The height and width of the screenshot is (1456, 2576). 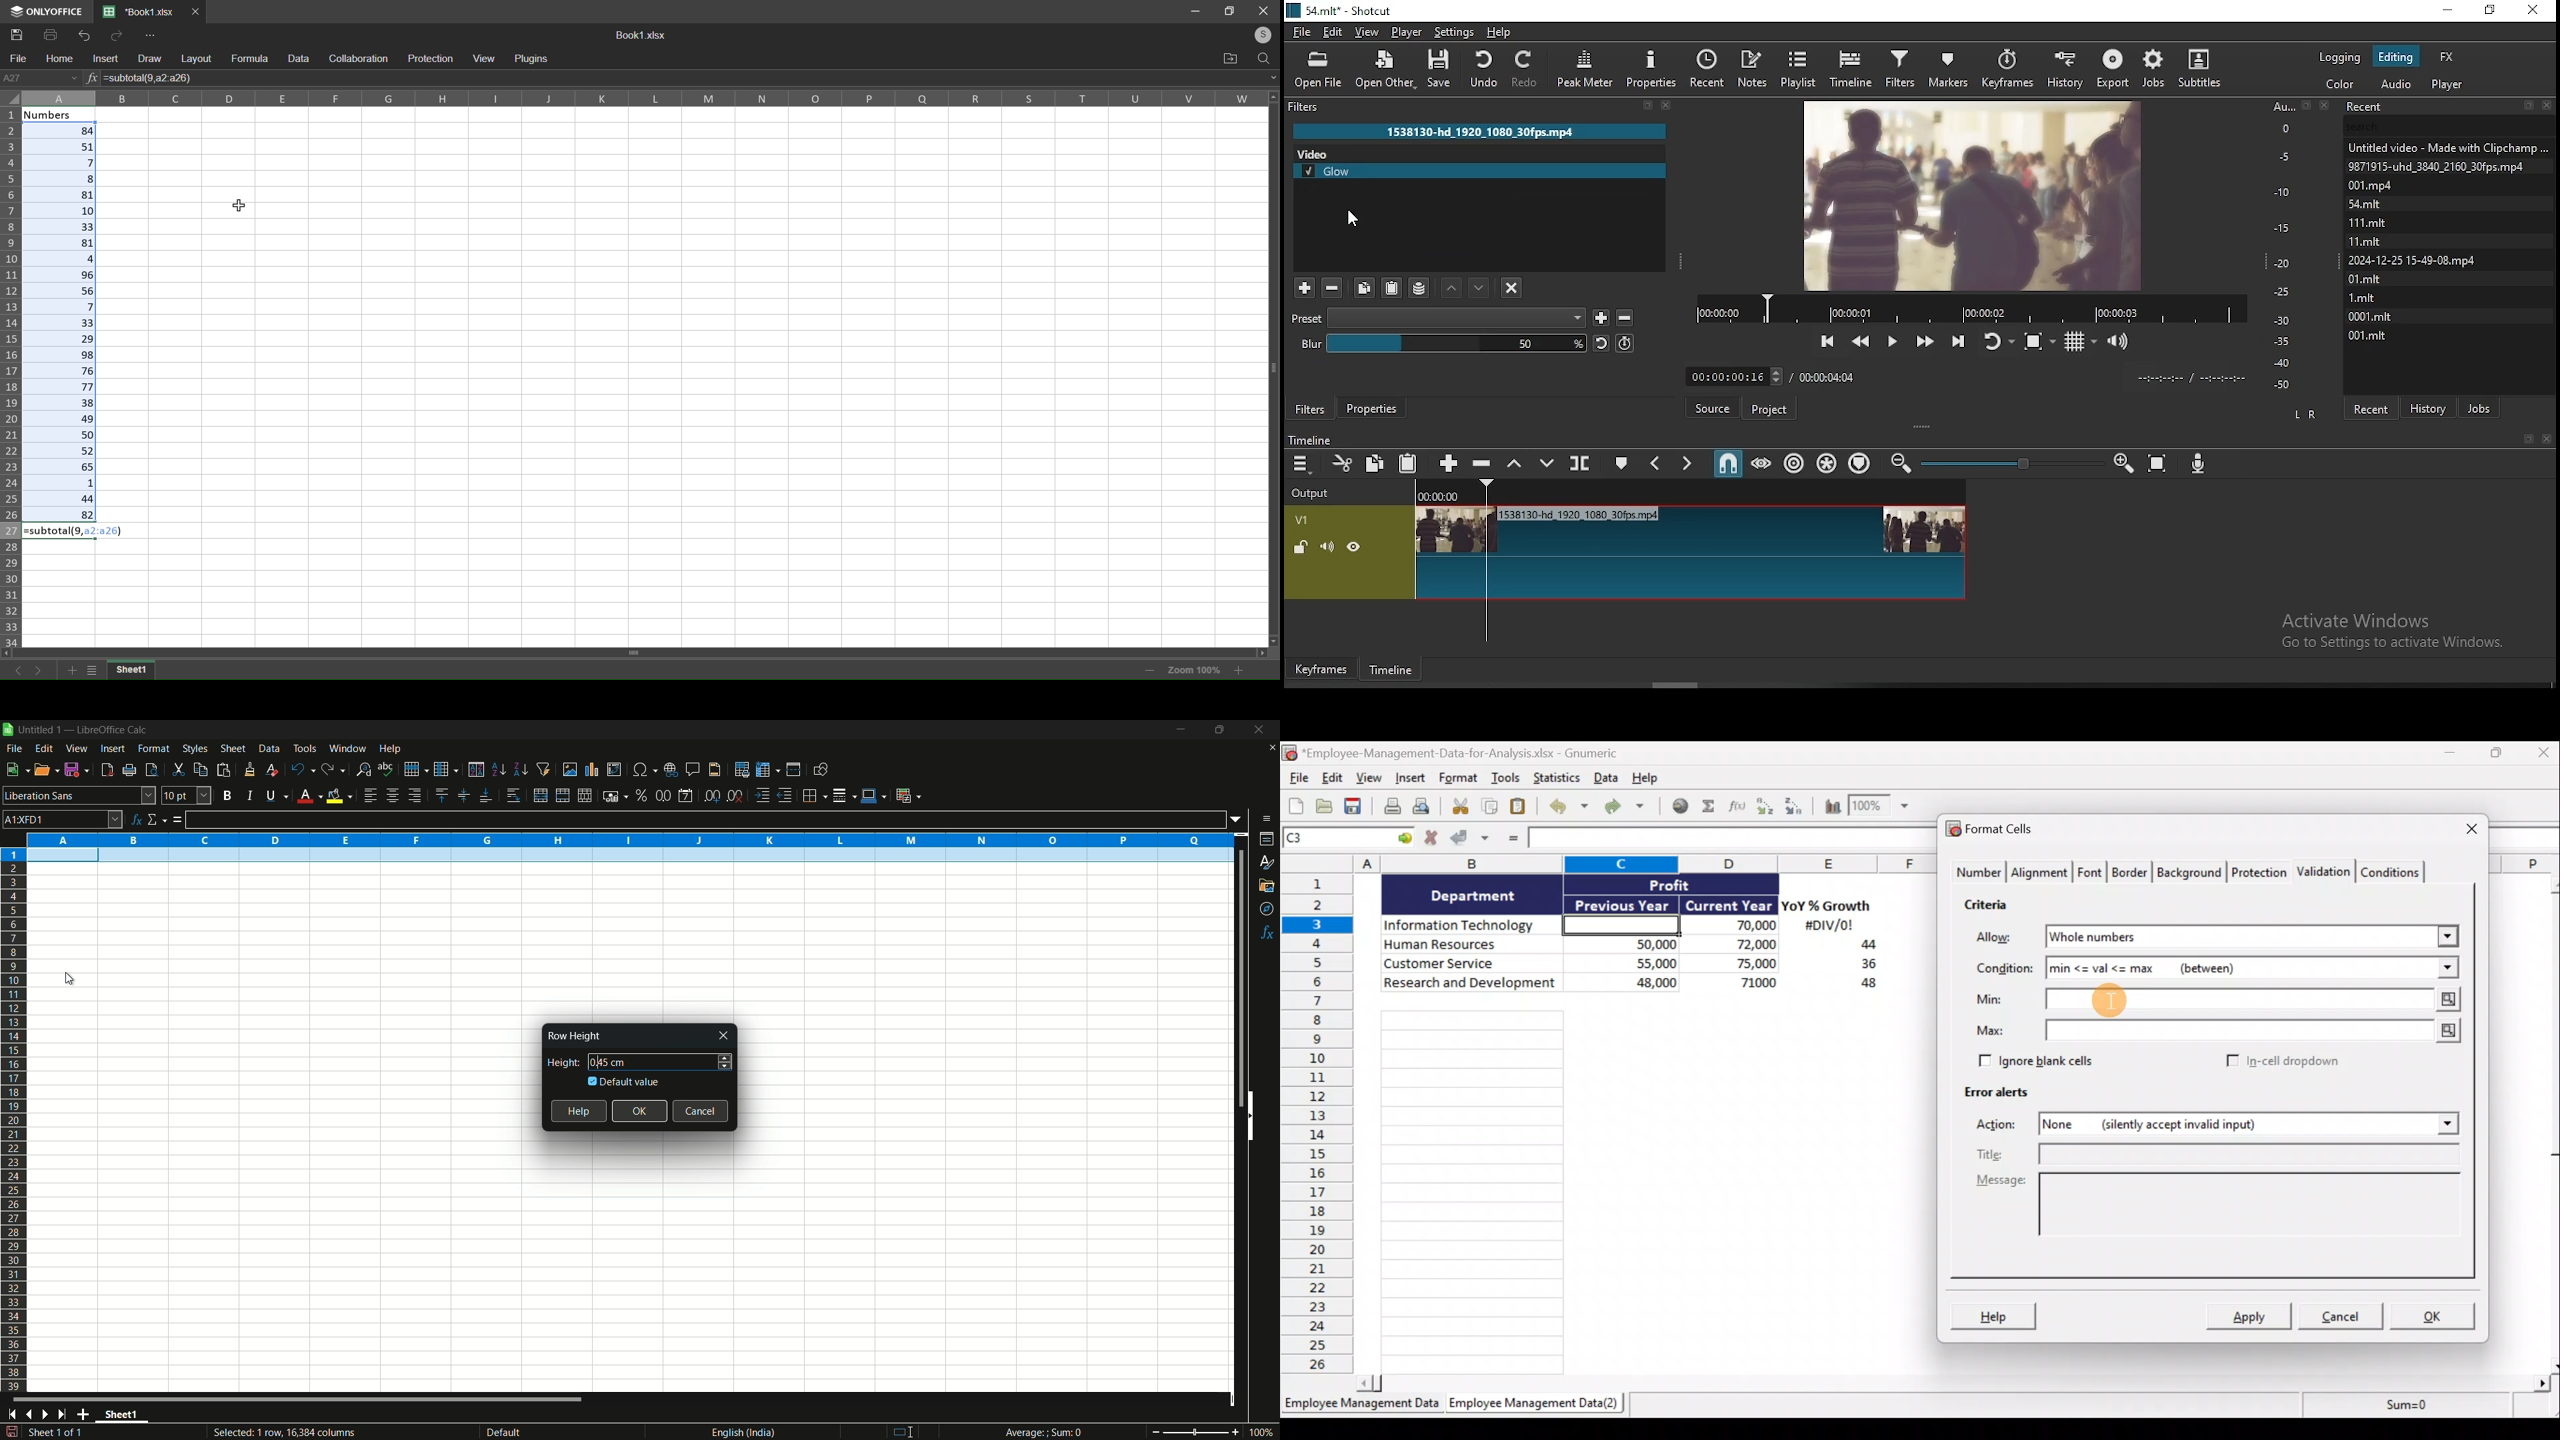 I want to click on subtitles, so click(x=2204, y=67).